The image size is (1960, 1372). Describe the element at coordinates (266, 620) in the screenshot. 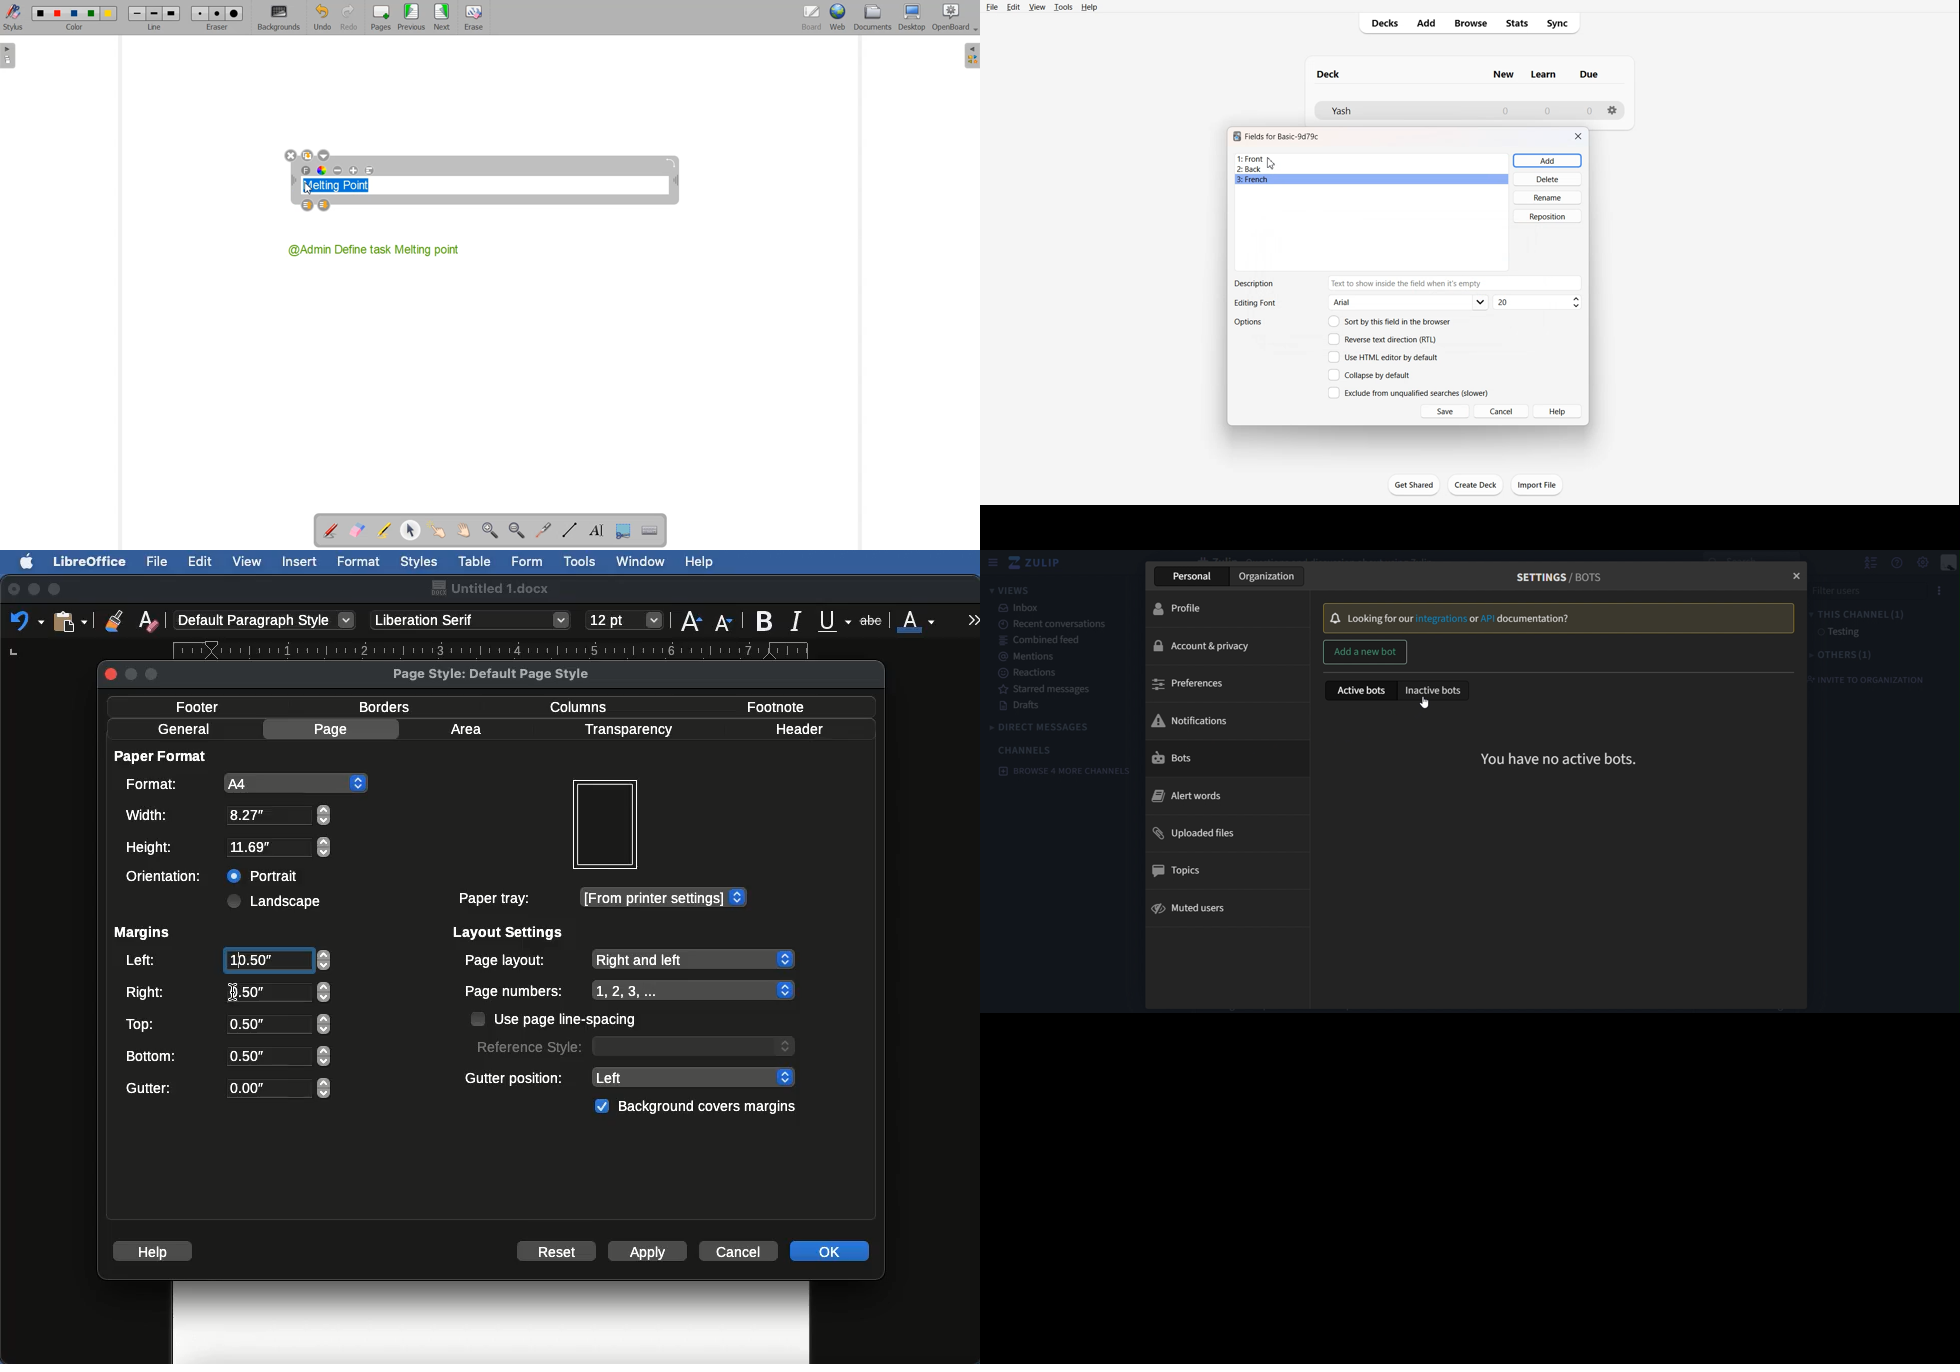

I see `Paragraph style` at that location.